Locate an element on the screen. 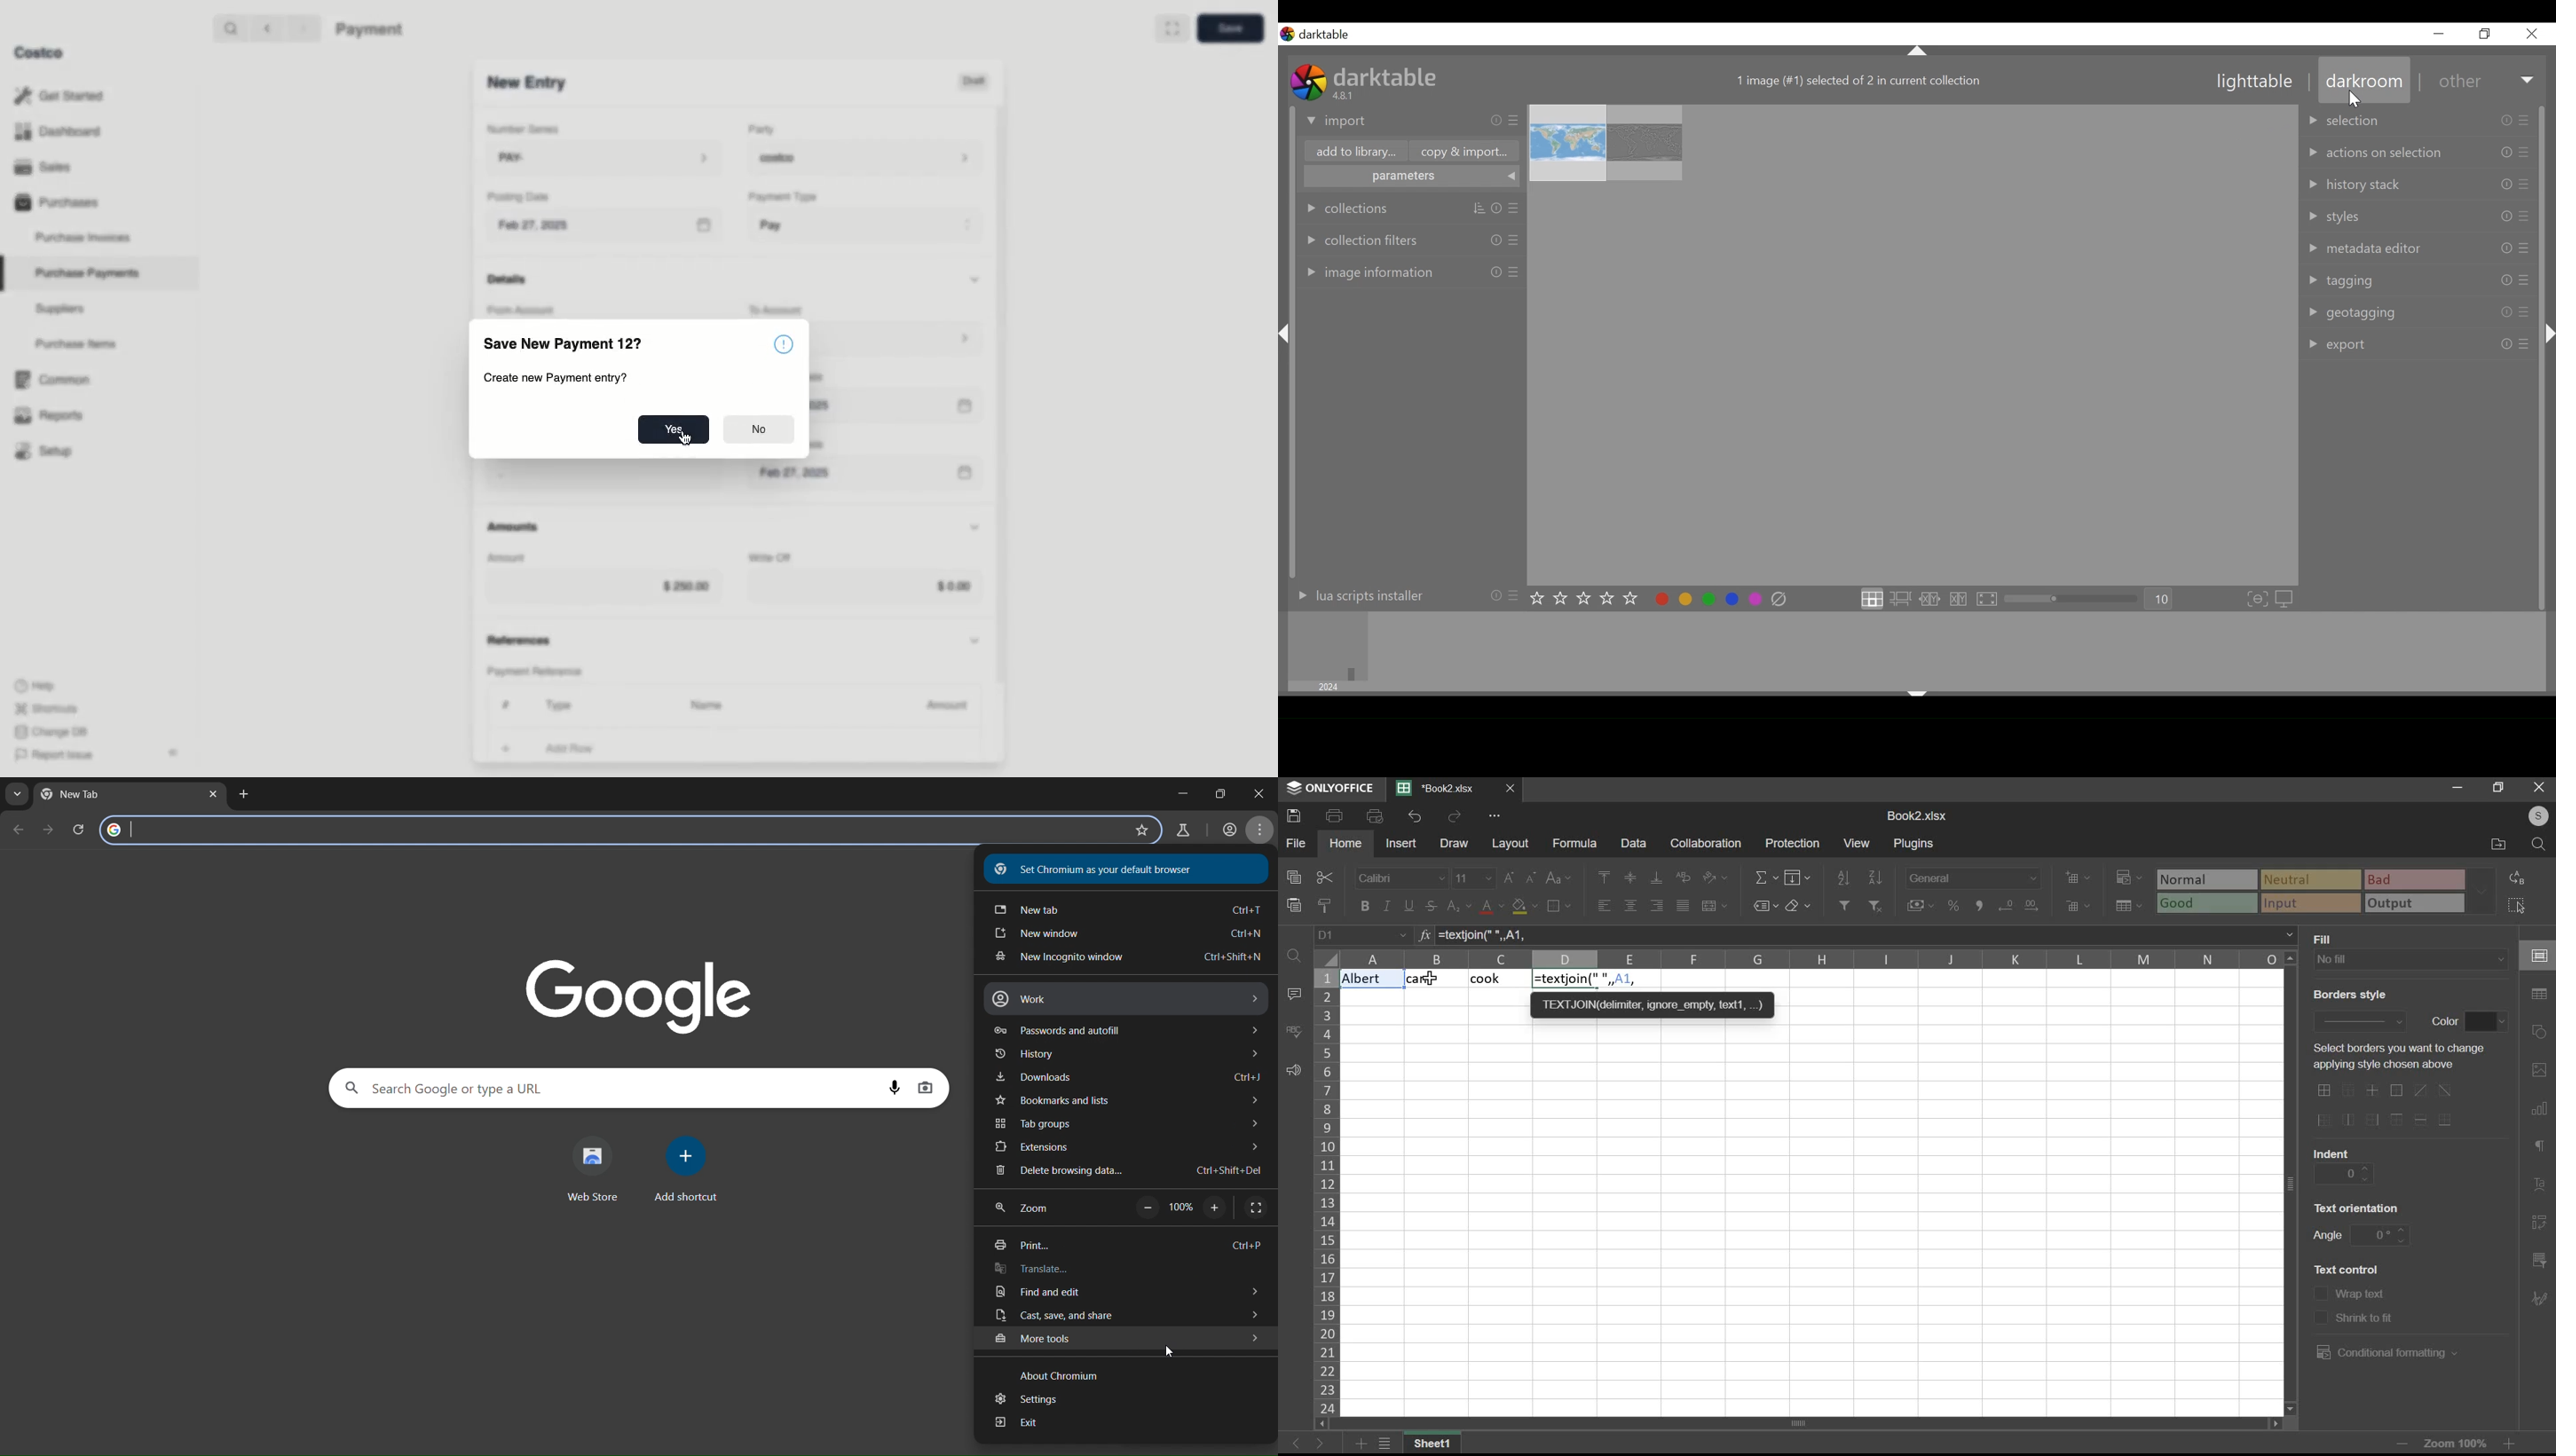 The height and width of the screenshot is (1456, 2576). Current sheets is located at coordinates (1442, 789).